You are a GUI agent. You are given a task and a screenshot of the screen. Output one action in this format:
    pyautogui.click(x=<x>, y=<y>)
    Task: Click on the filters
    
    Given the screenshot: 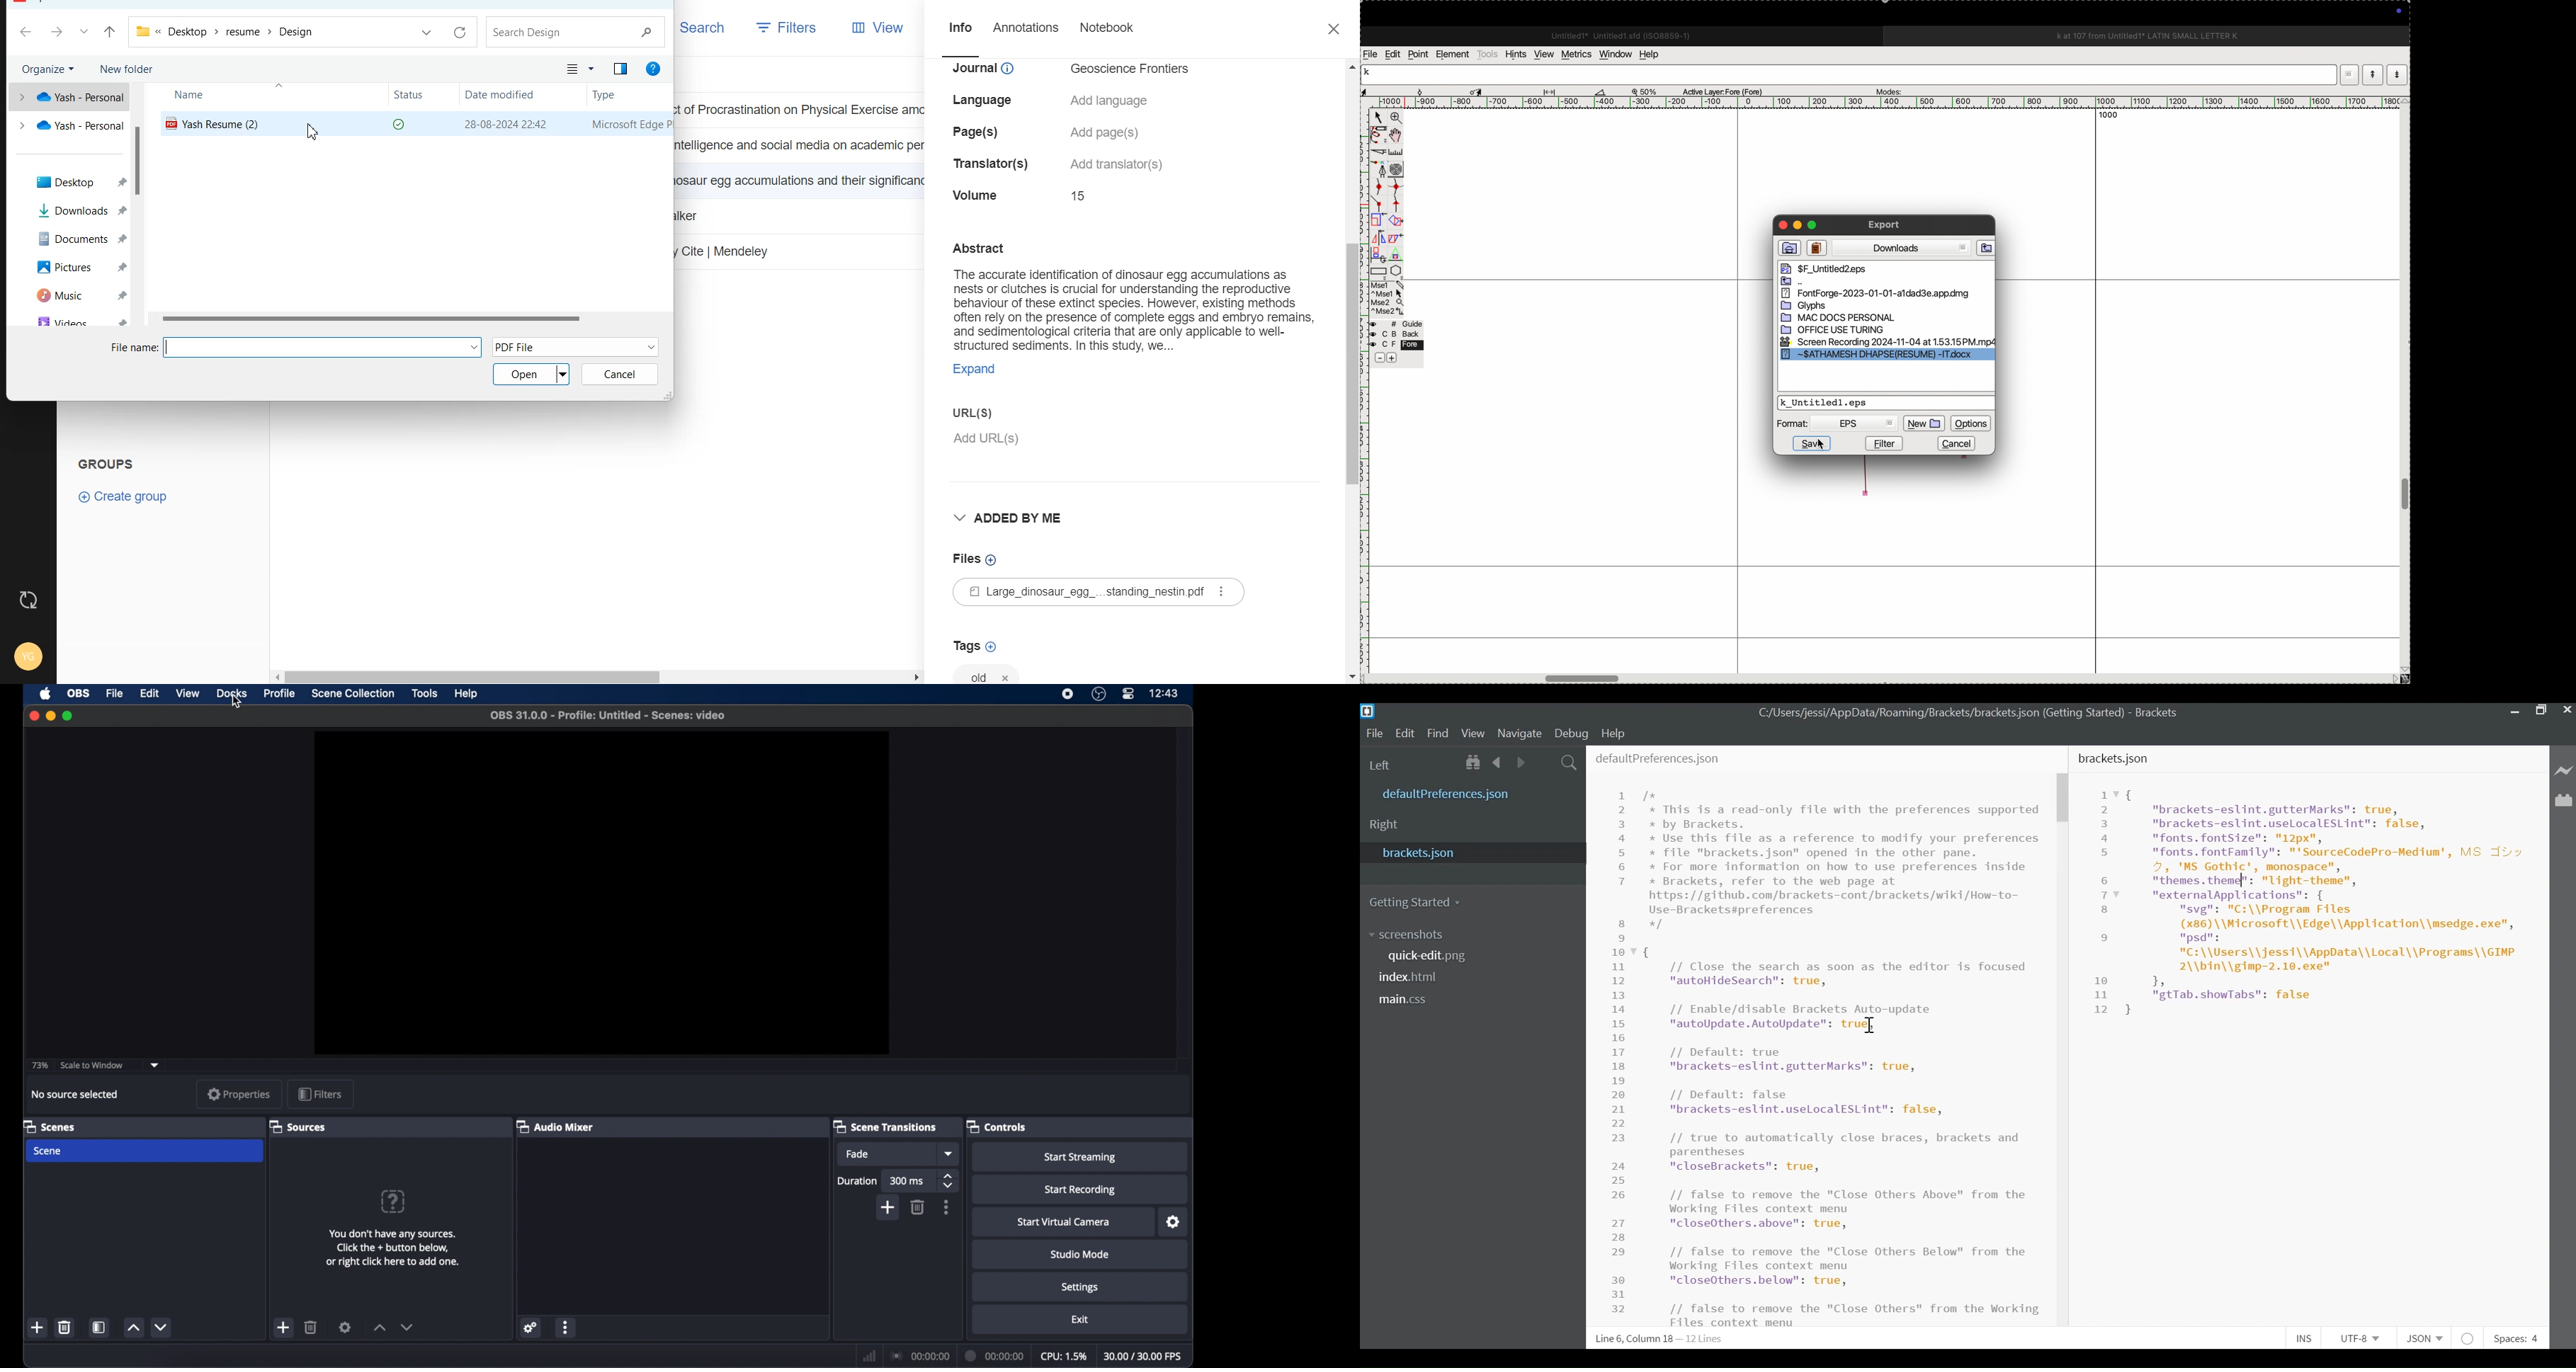 What is the action you would take?
    pyautogui.click(x=320, y=1094)
    